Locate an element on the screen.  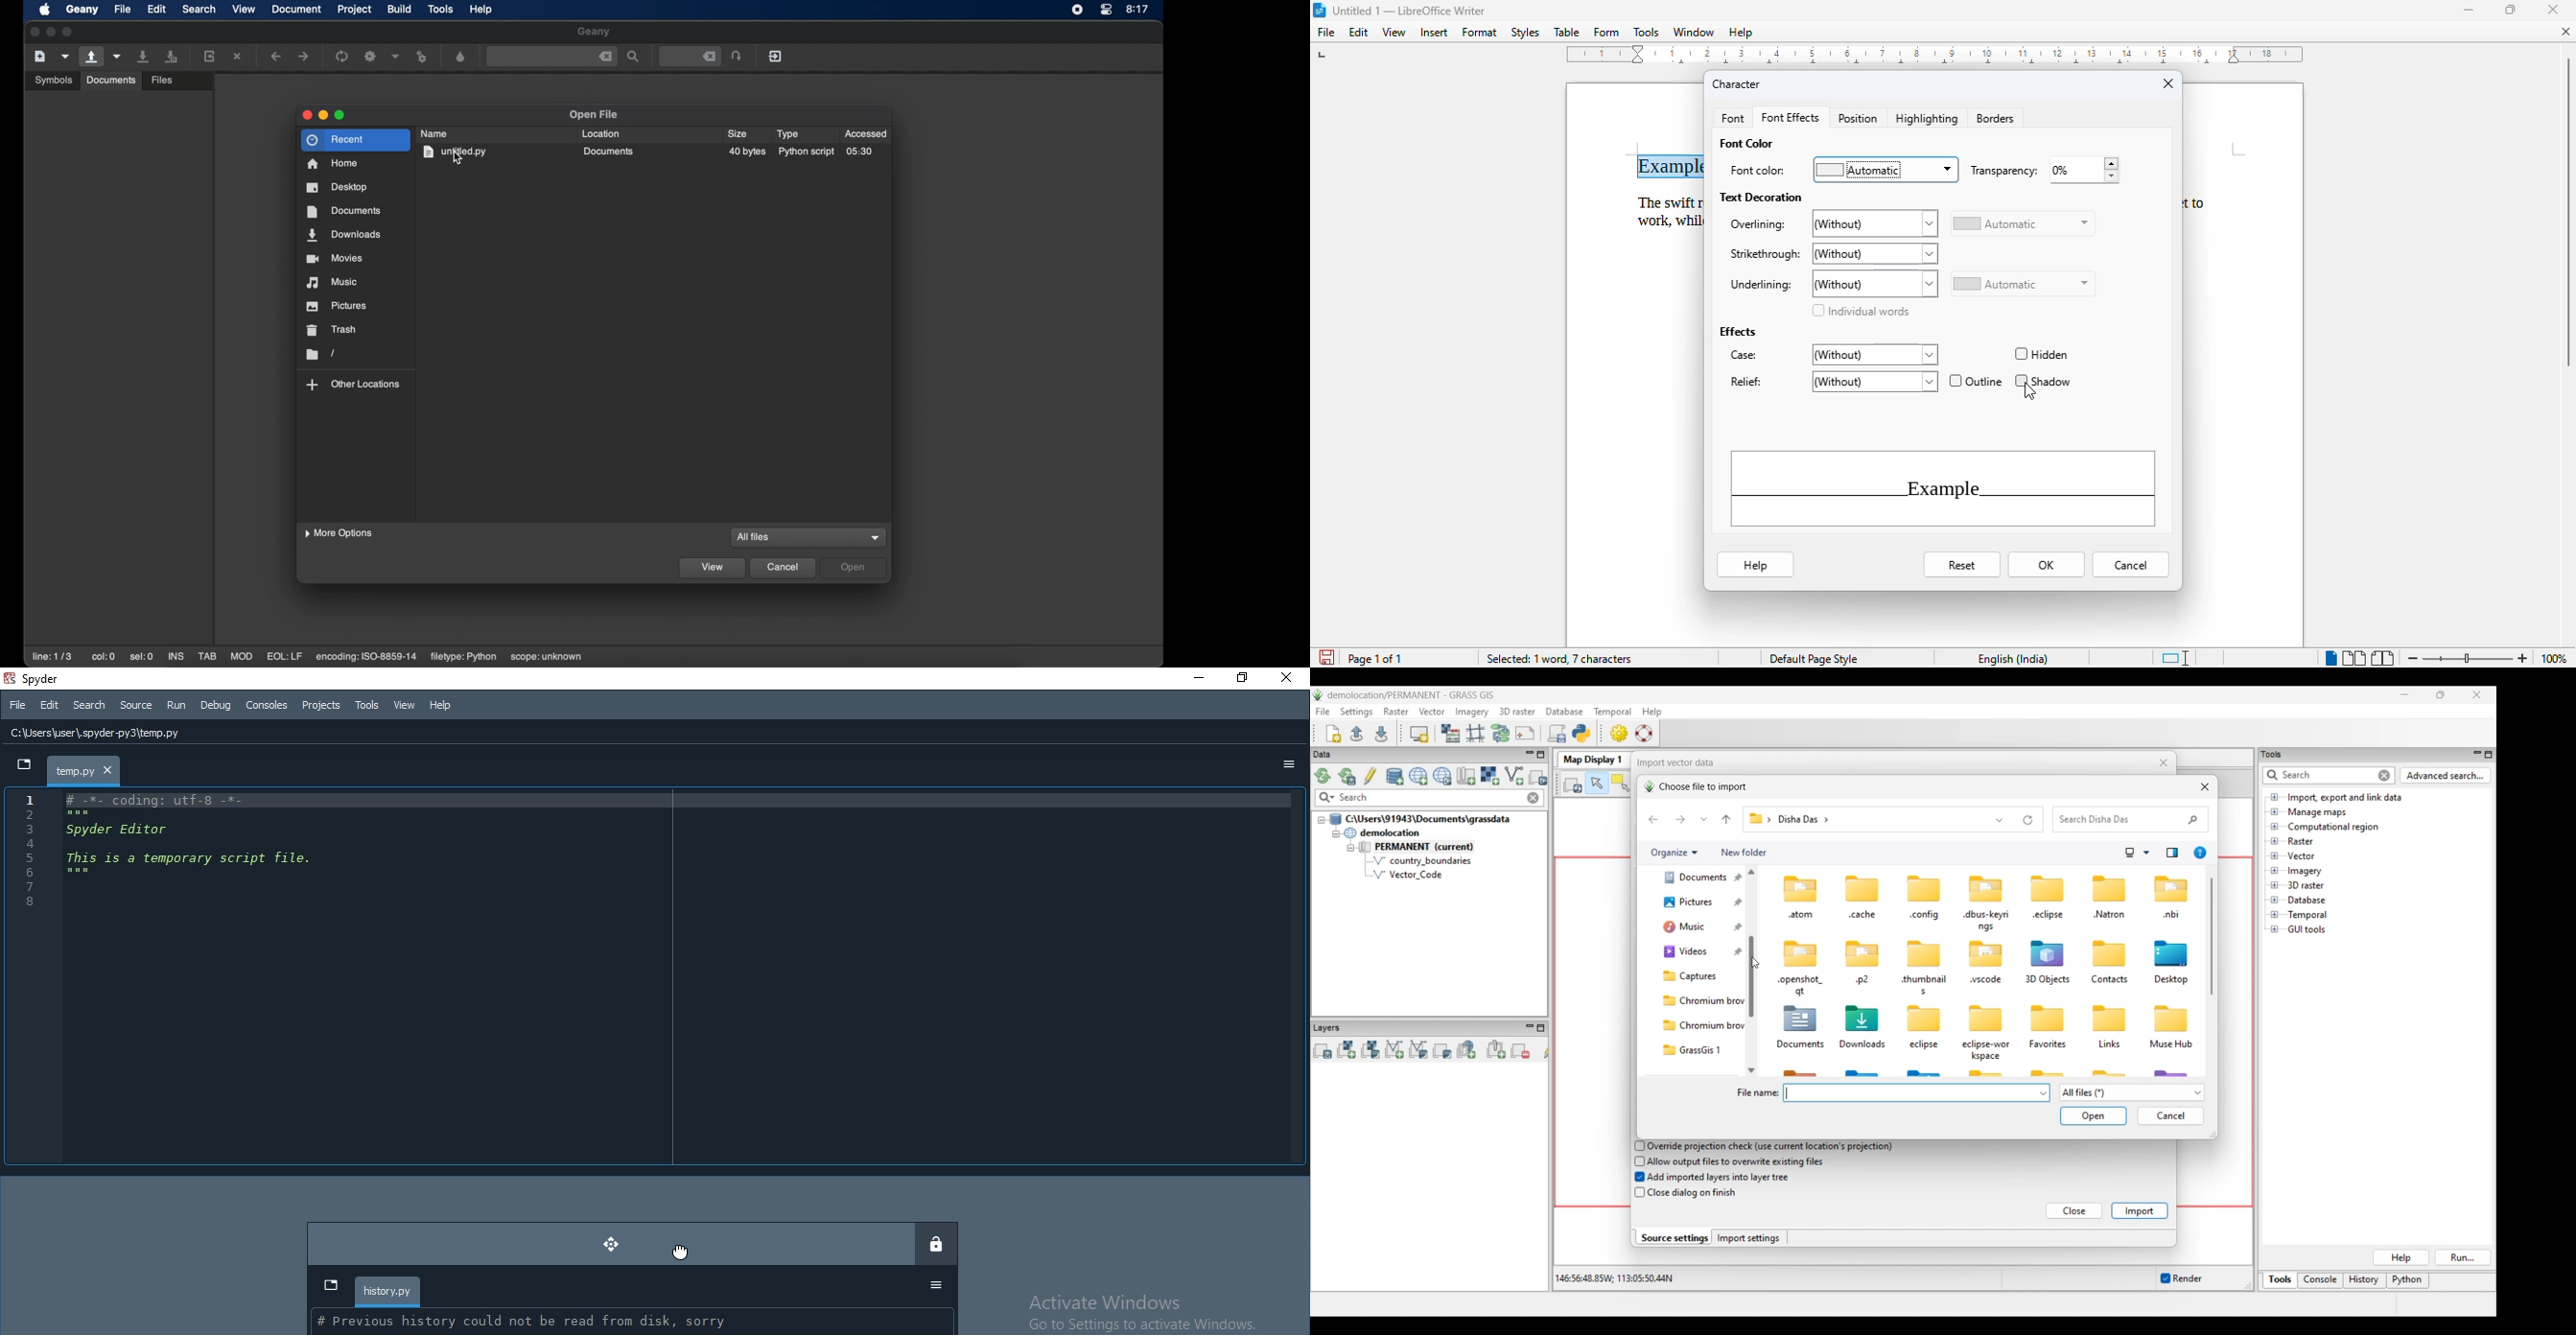
close is located at coordinates (2552, 10).